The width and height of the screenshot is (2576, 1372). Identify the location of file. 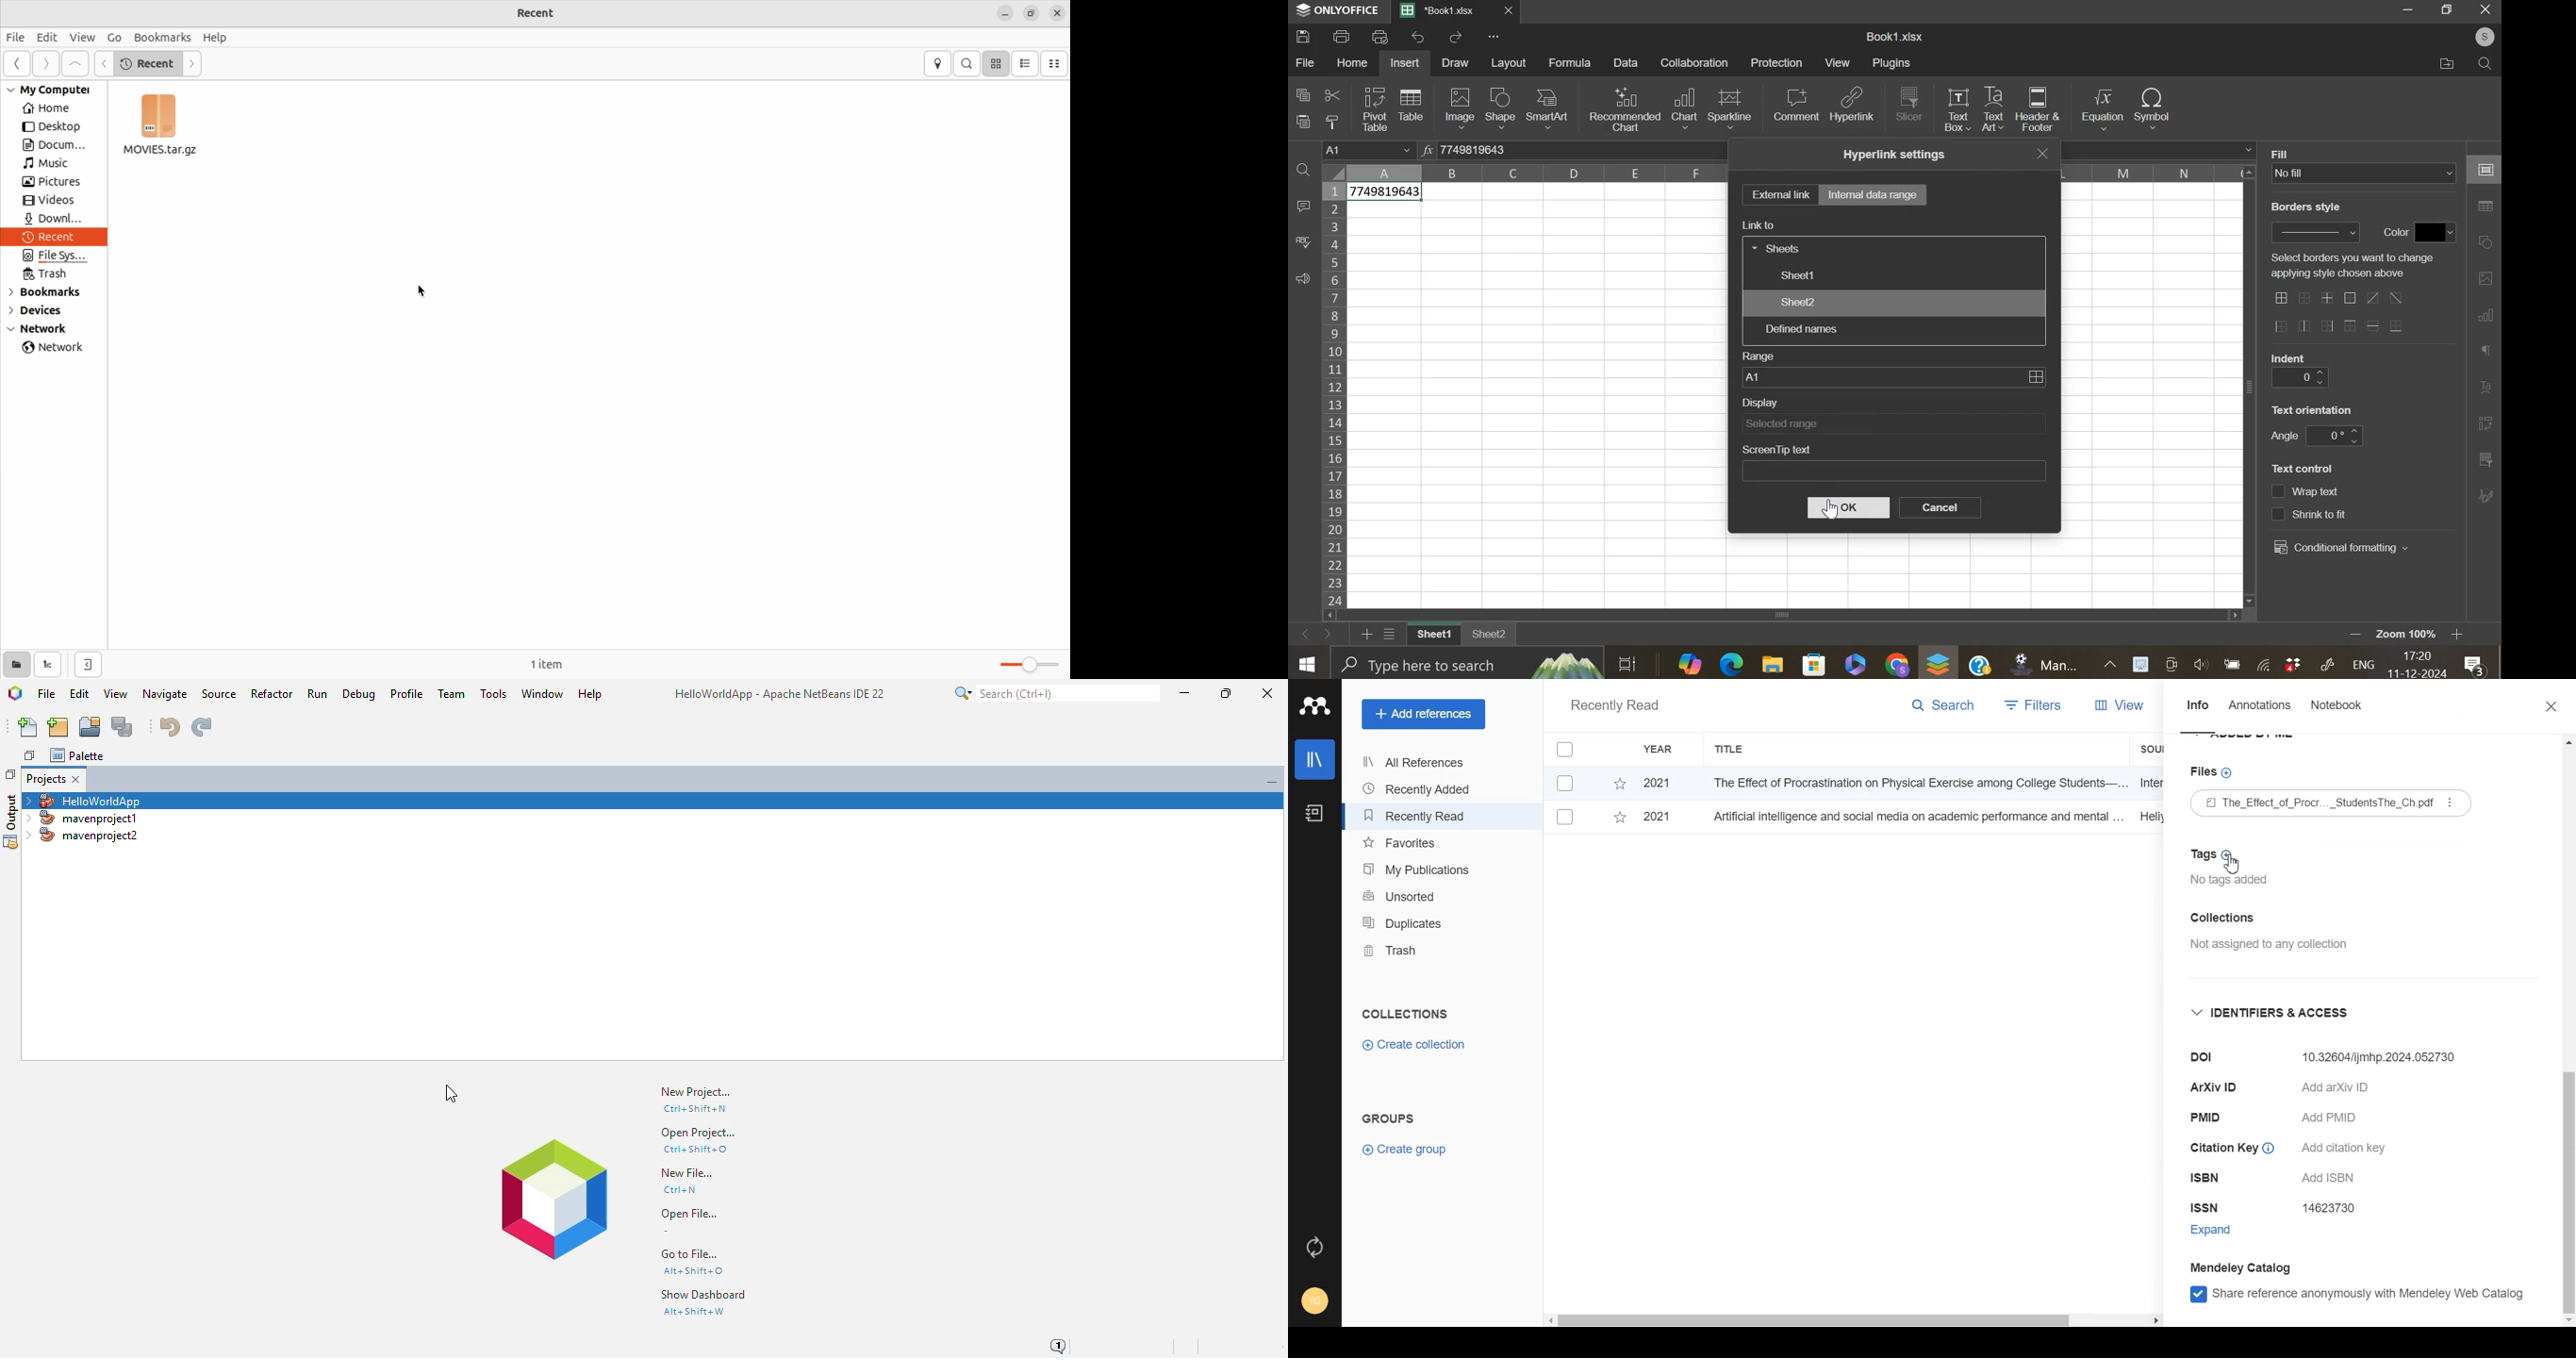
(1306, 62).